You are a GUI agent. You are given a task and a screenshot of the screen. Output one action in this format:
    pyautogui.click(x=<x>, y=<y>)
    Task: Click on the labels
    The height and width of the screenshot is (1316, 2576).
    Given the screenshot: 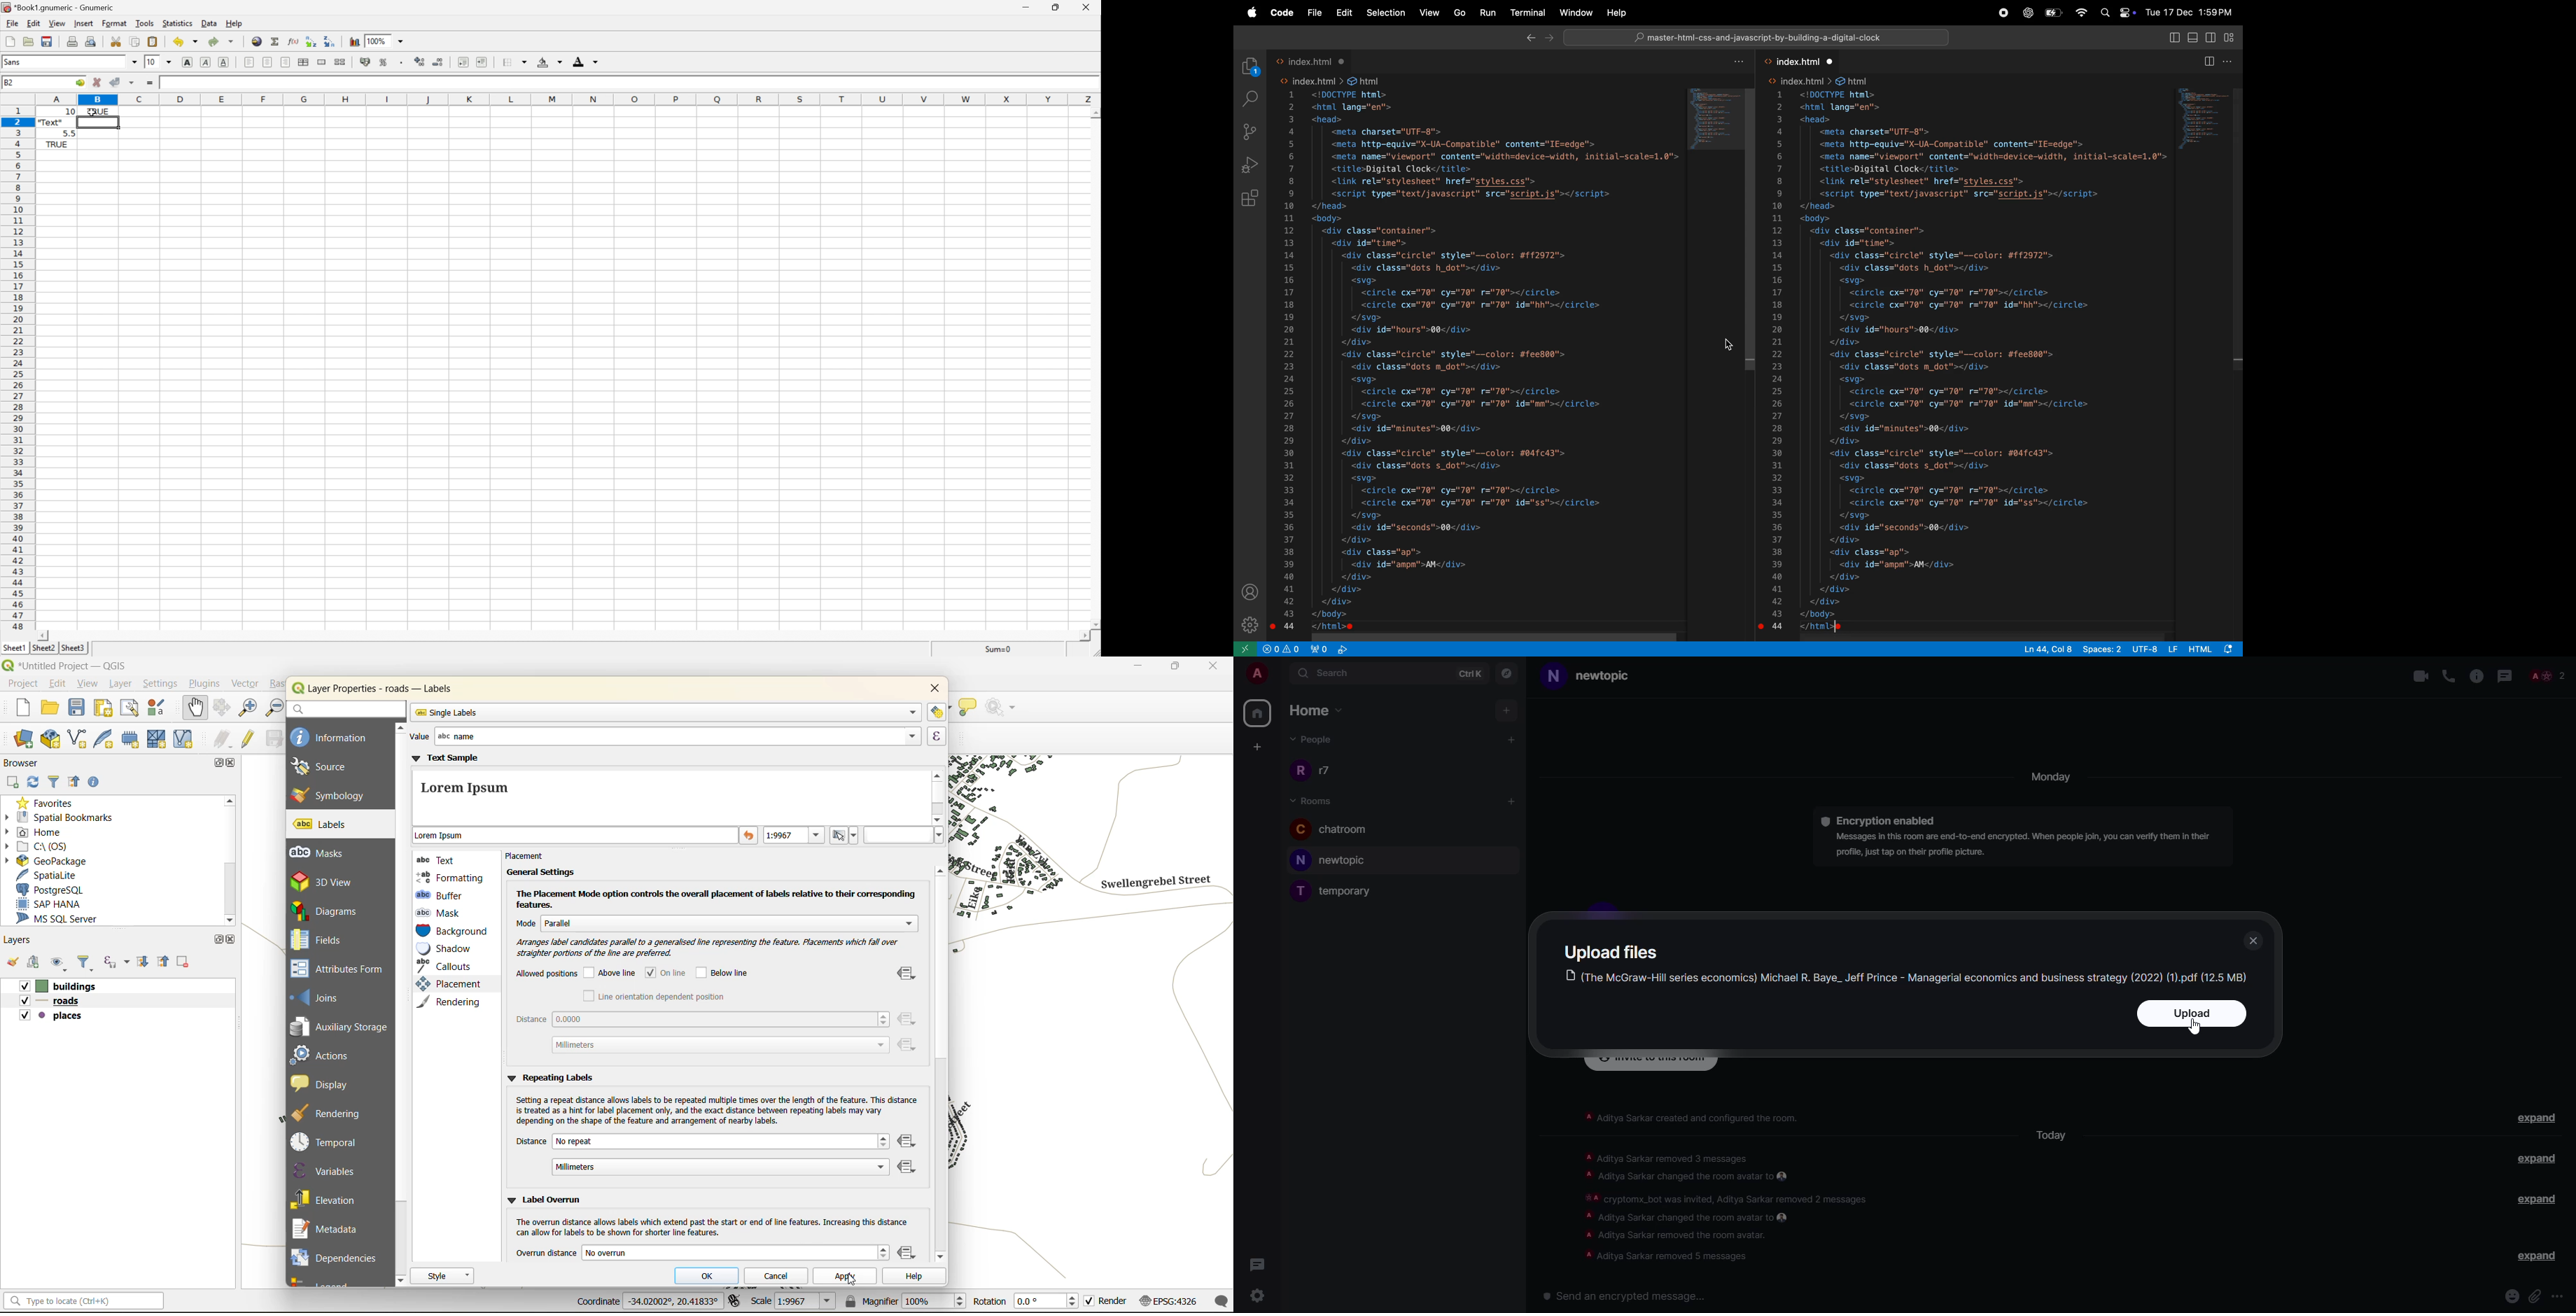 What is the action you would take?
    pyautogui.click(x=323, y=825)
    